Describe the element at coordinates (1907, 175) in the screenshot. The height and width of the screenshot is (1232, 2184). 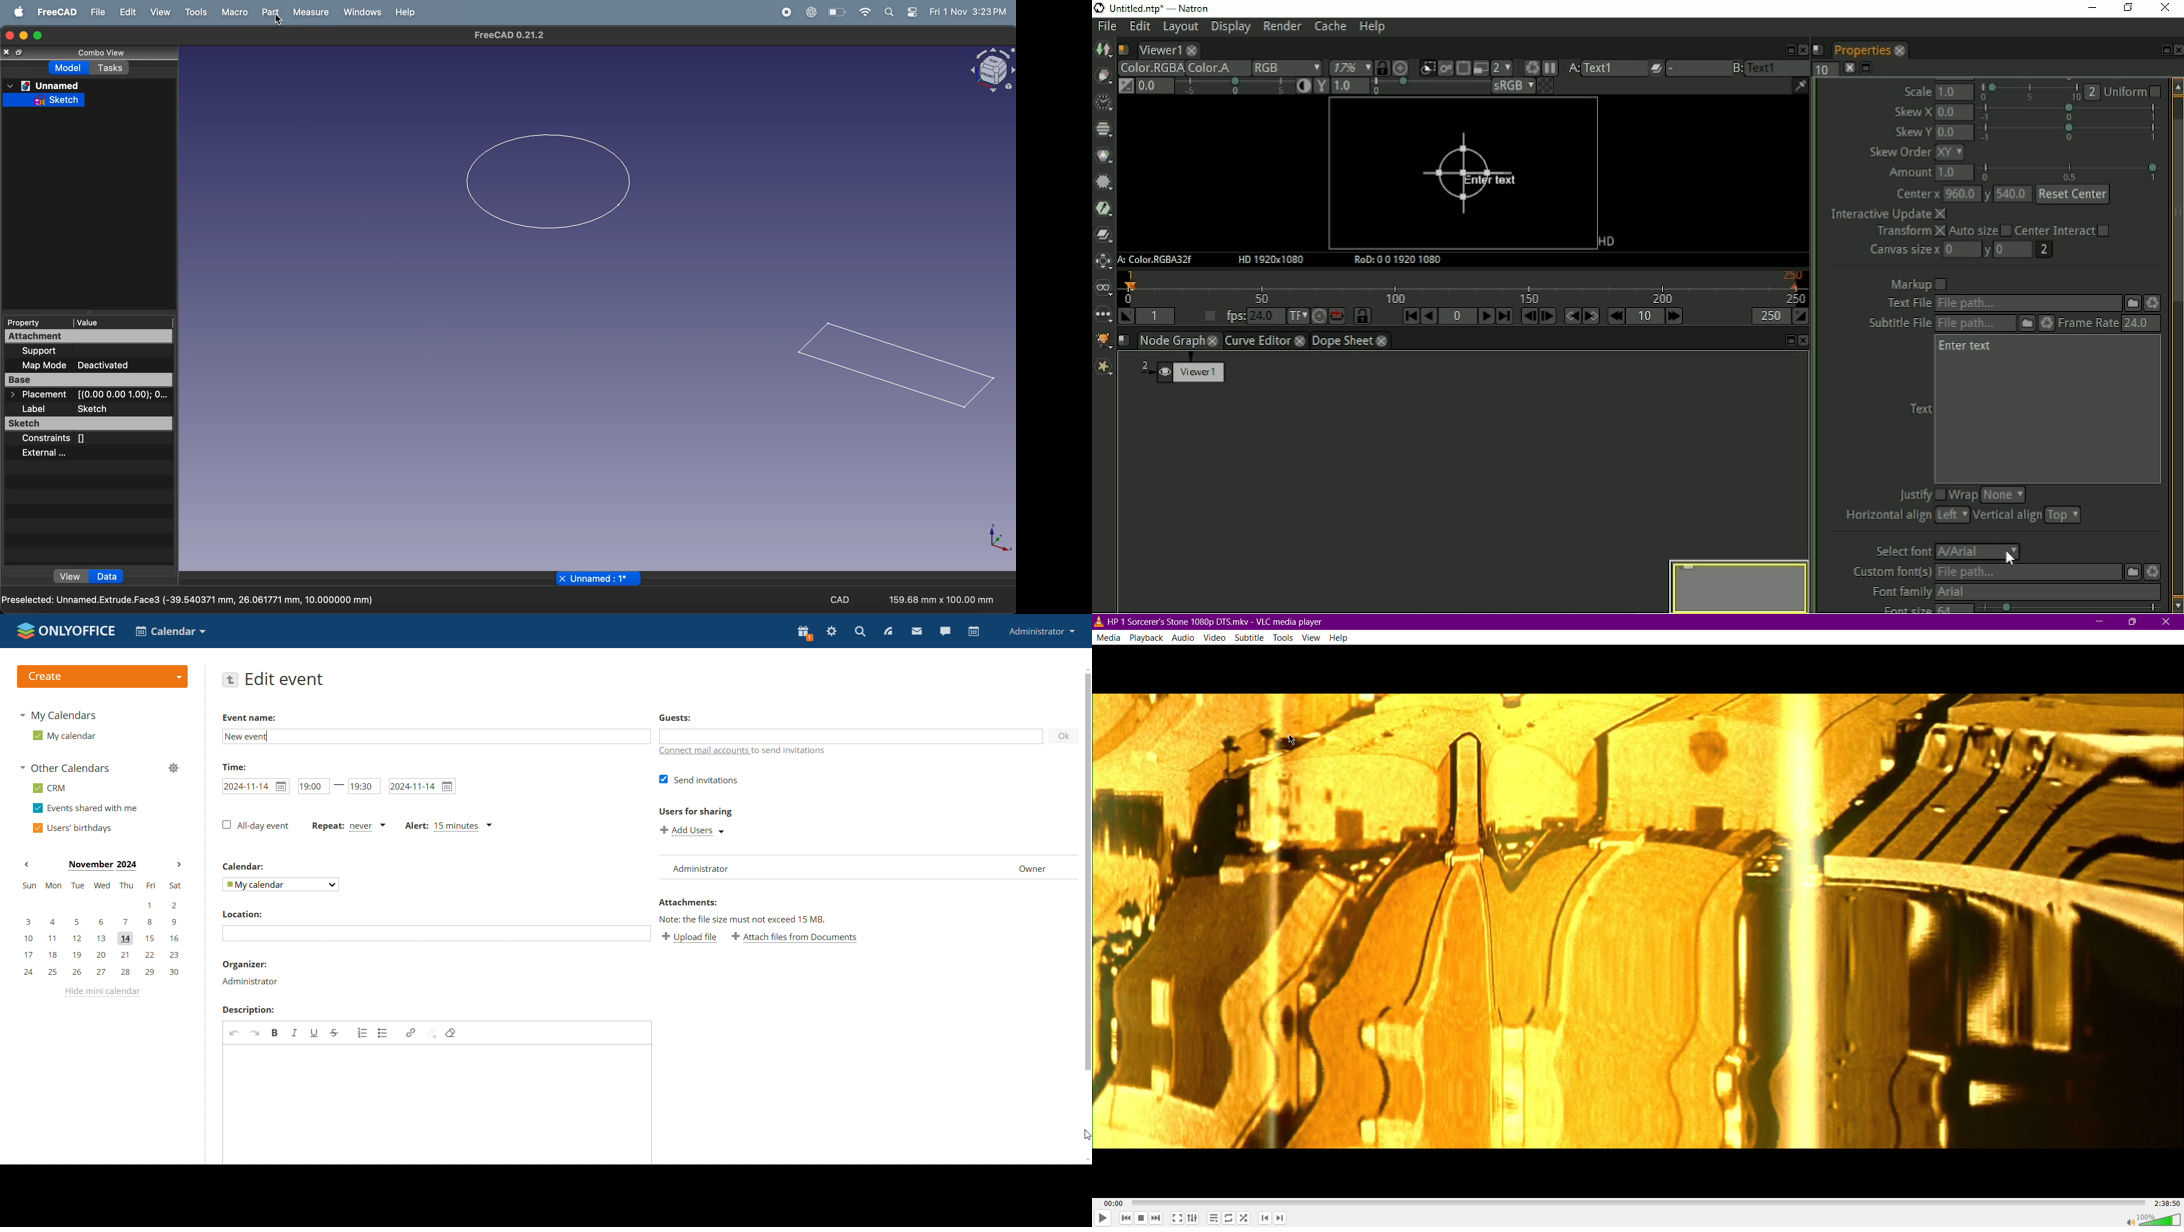
I see `Amount` at that location.